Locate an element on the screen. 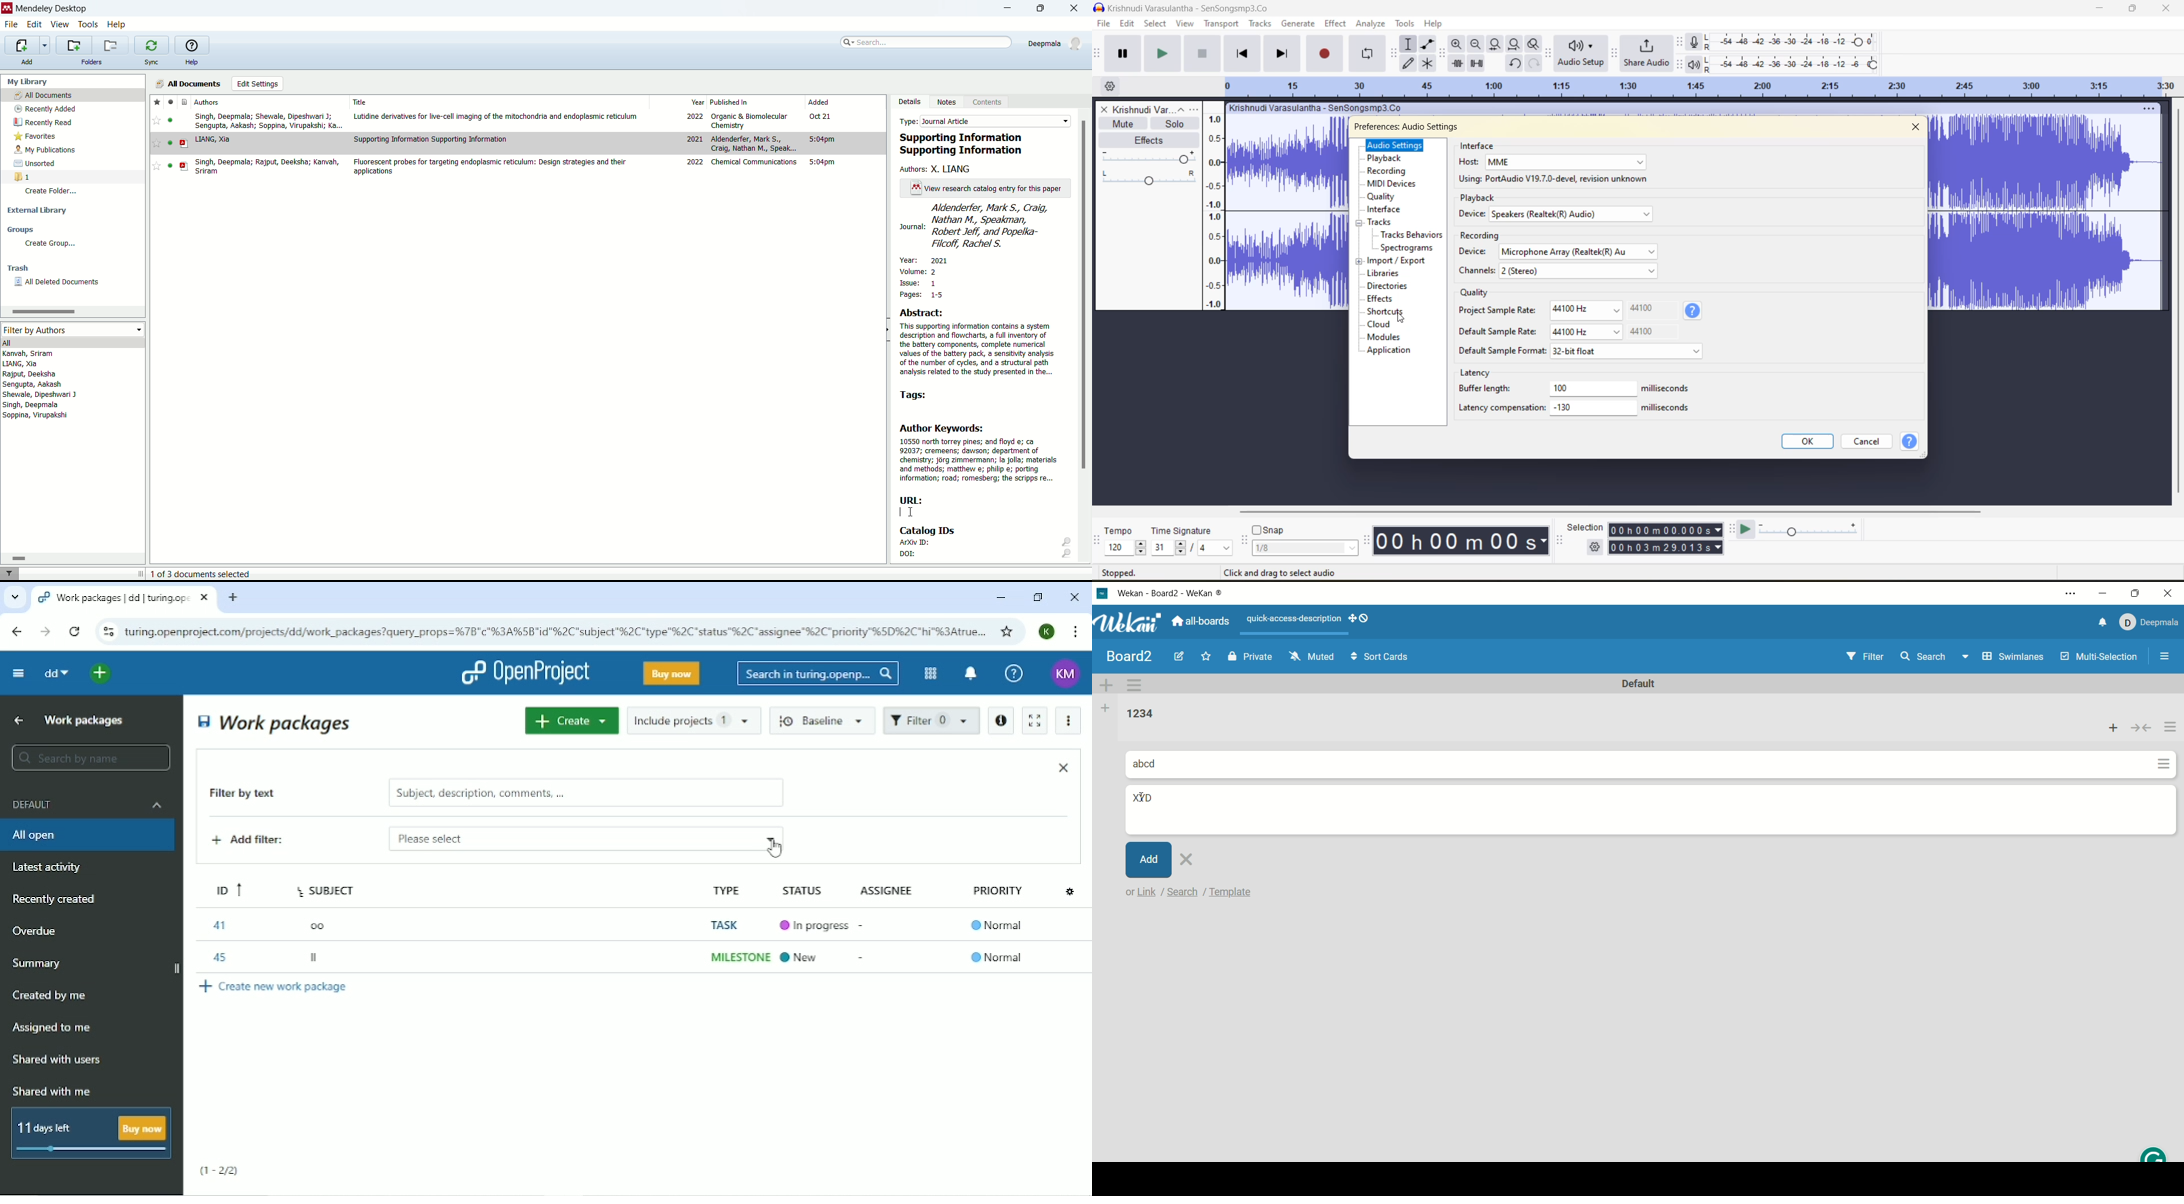 Image resolution: width=2184 pixels, height=1204 pixels. edit is located at coordinates (34, 23).